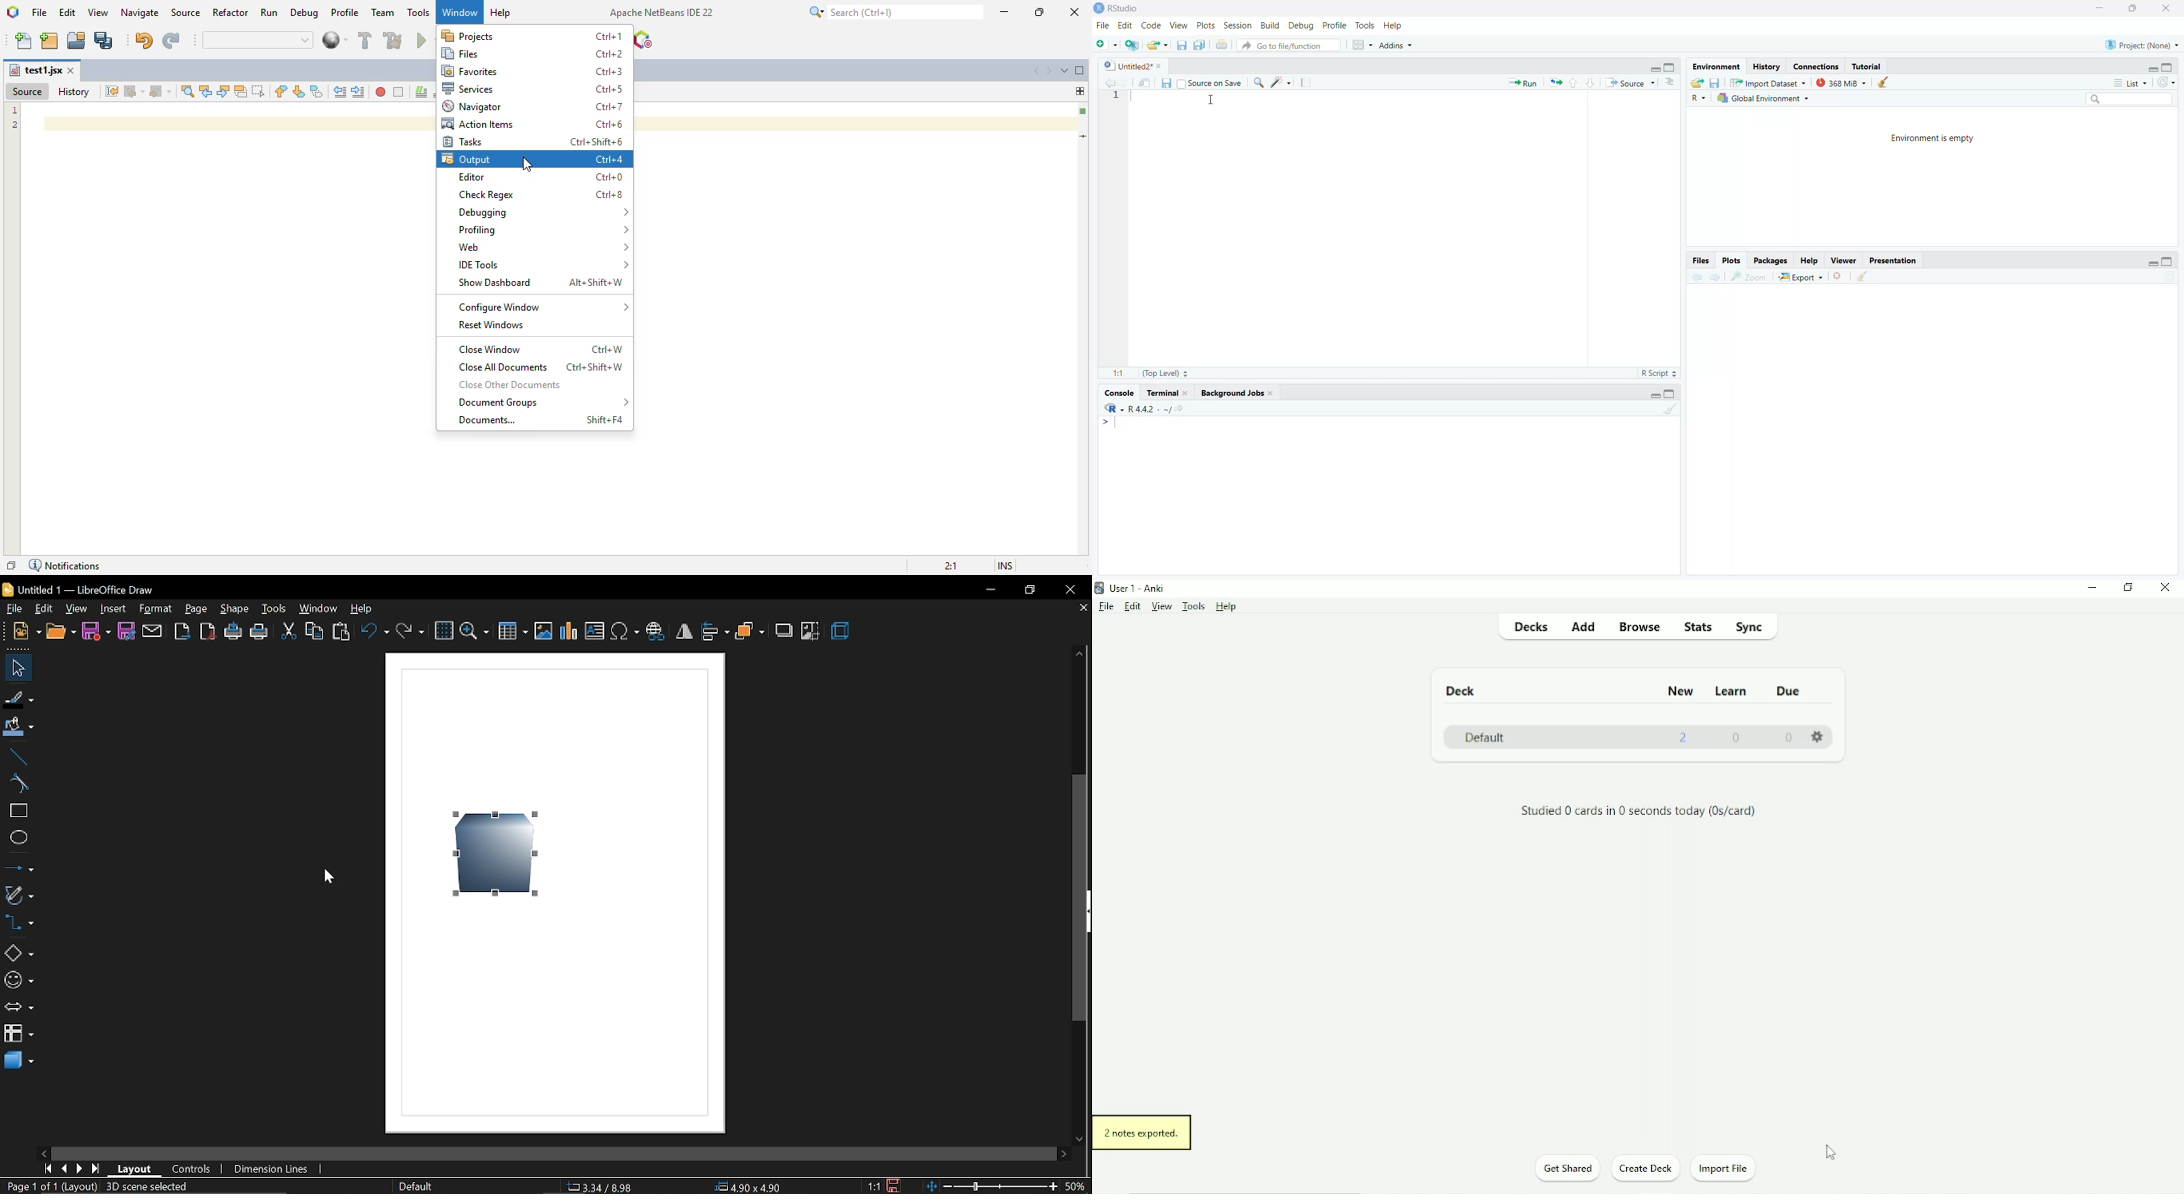  I want to click on Build, so click(1271, 25).